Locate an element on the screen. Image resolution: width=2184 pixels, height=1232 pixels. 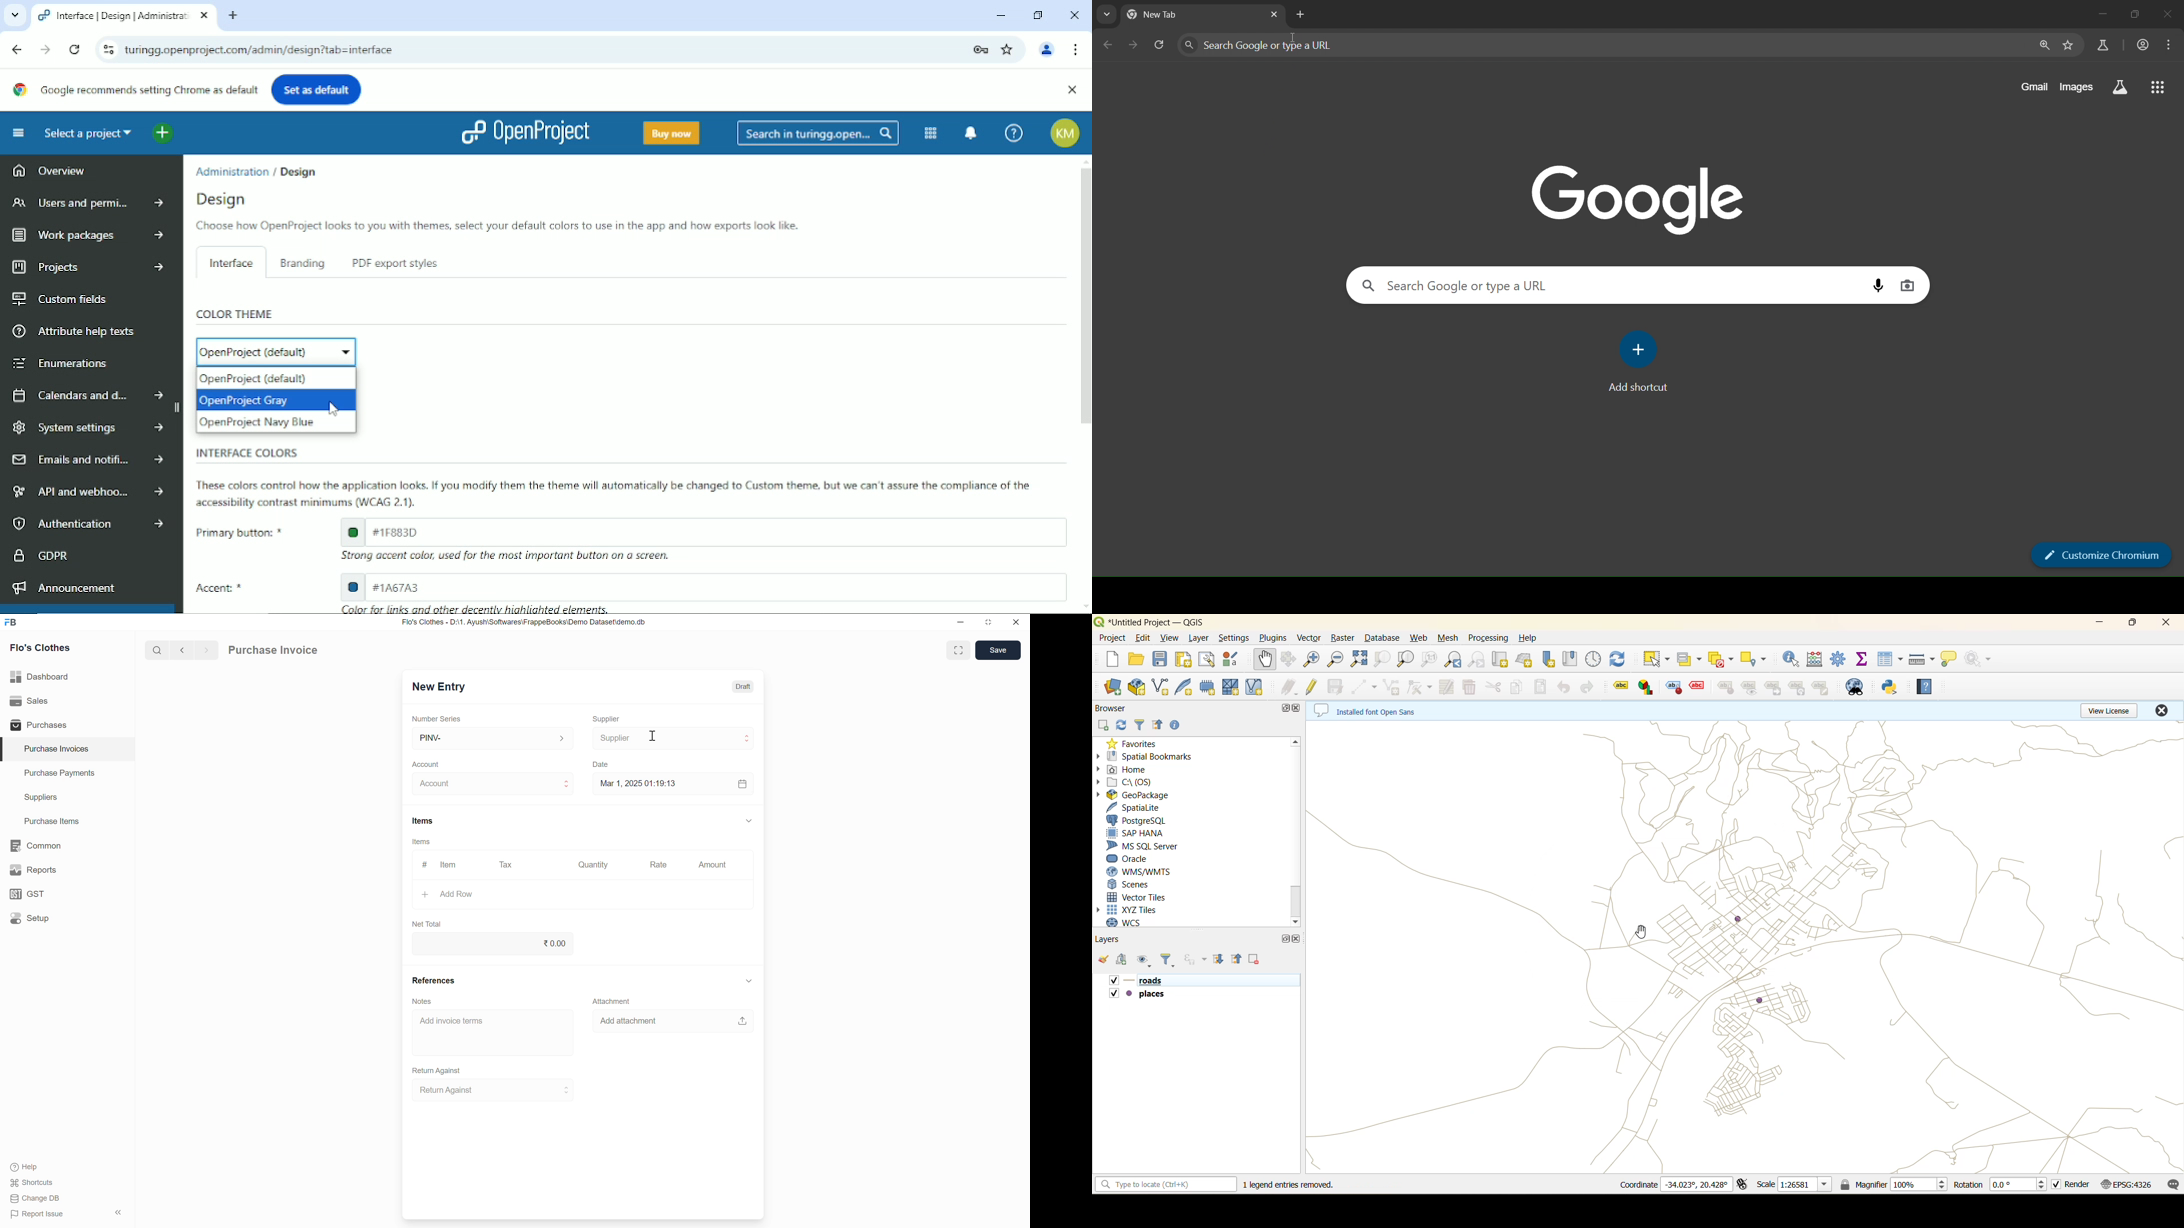
add is located at coordinates (1123, 962).